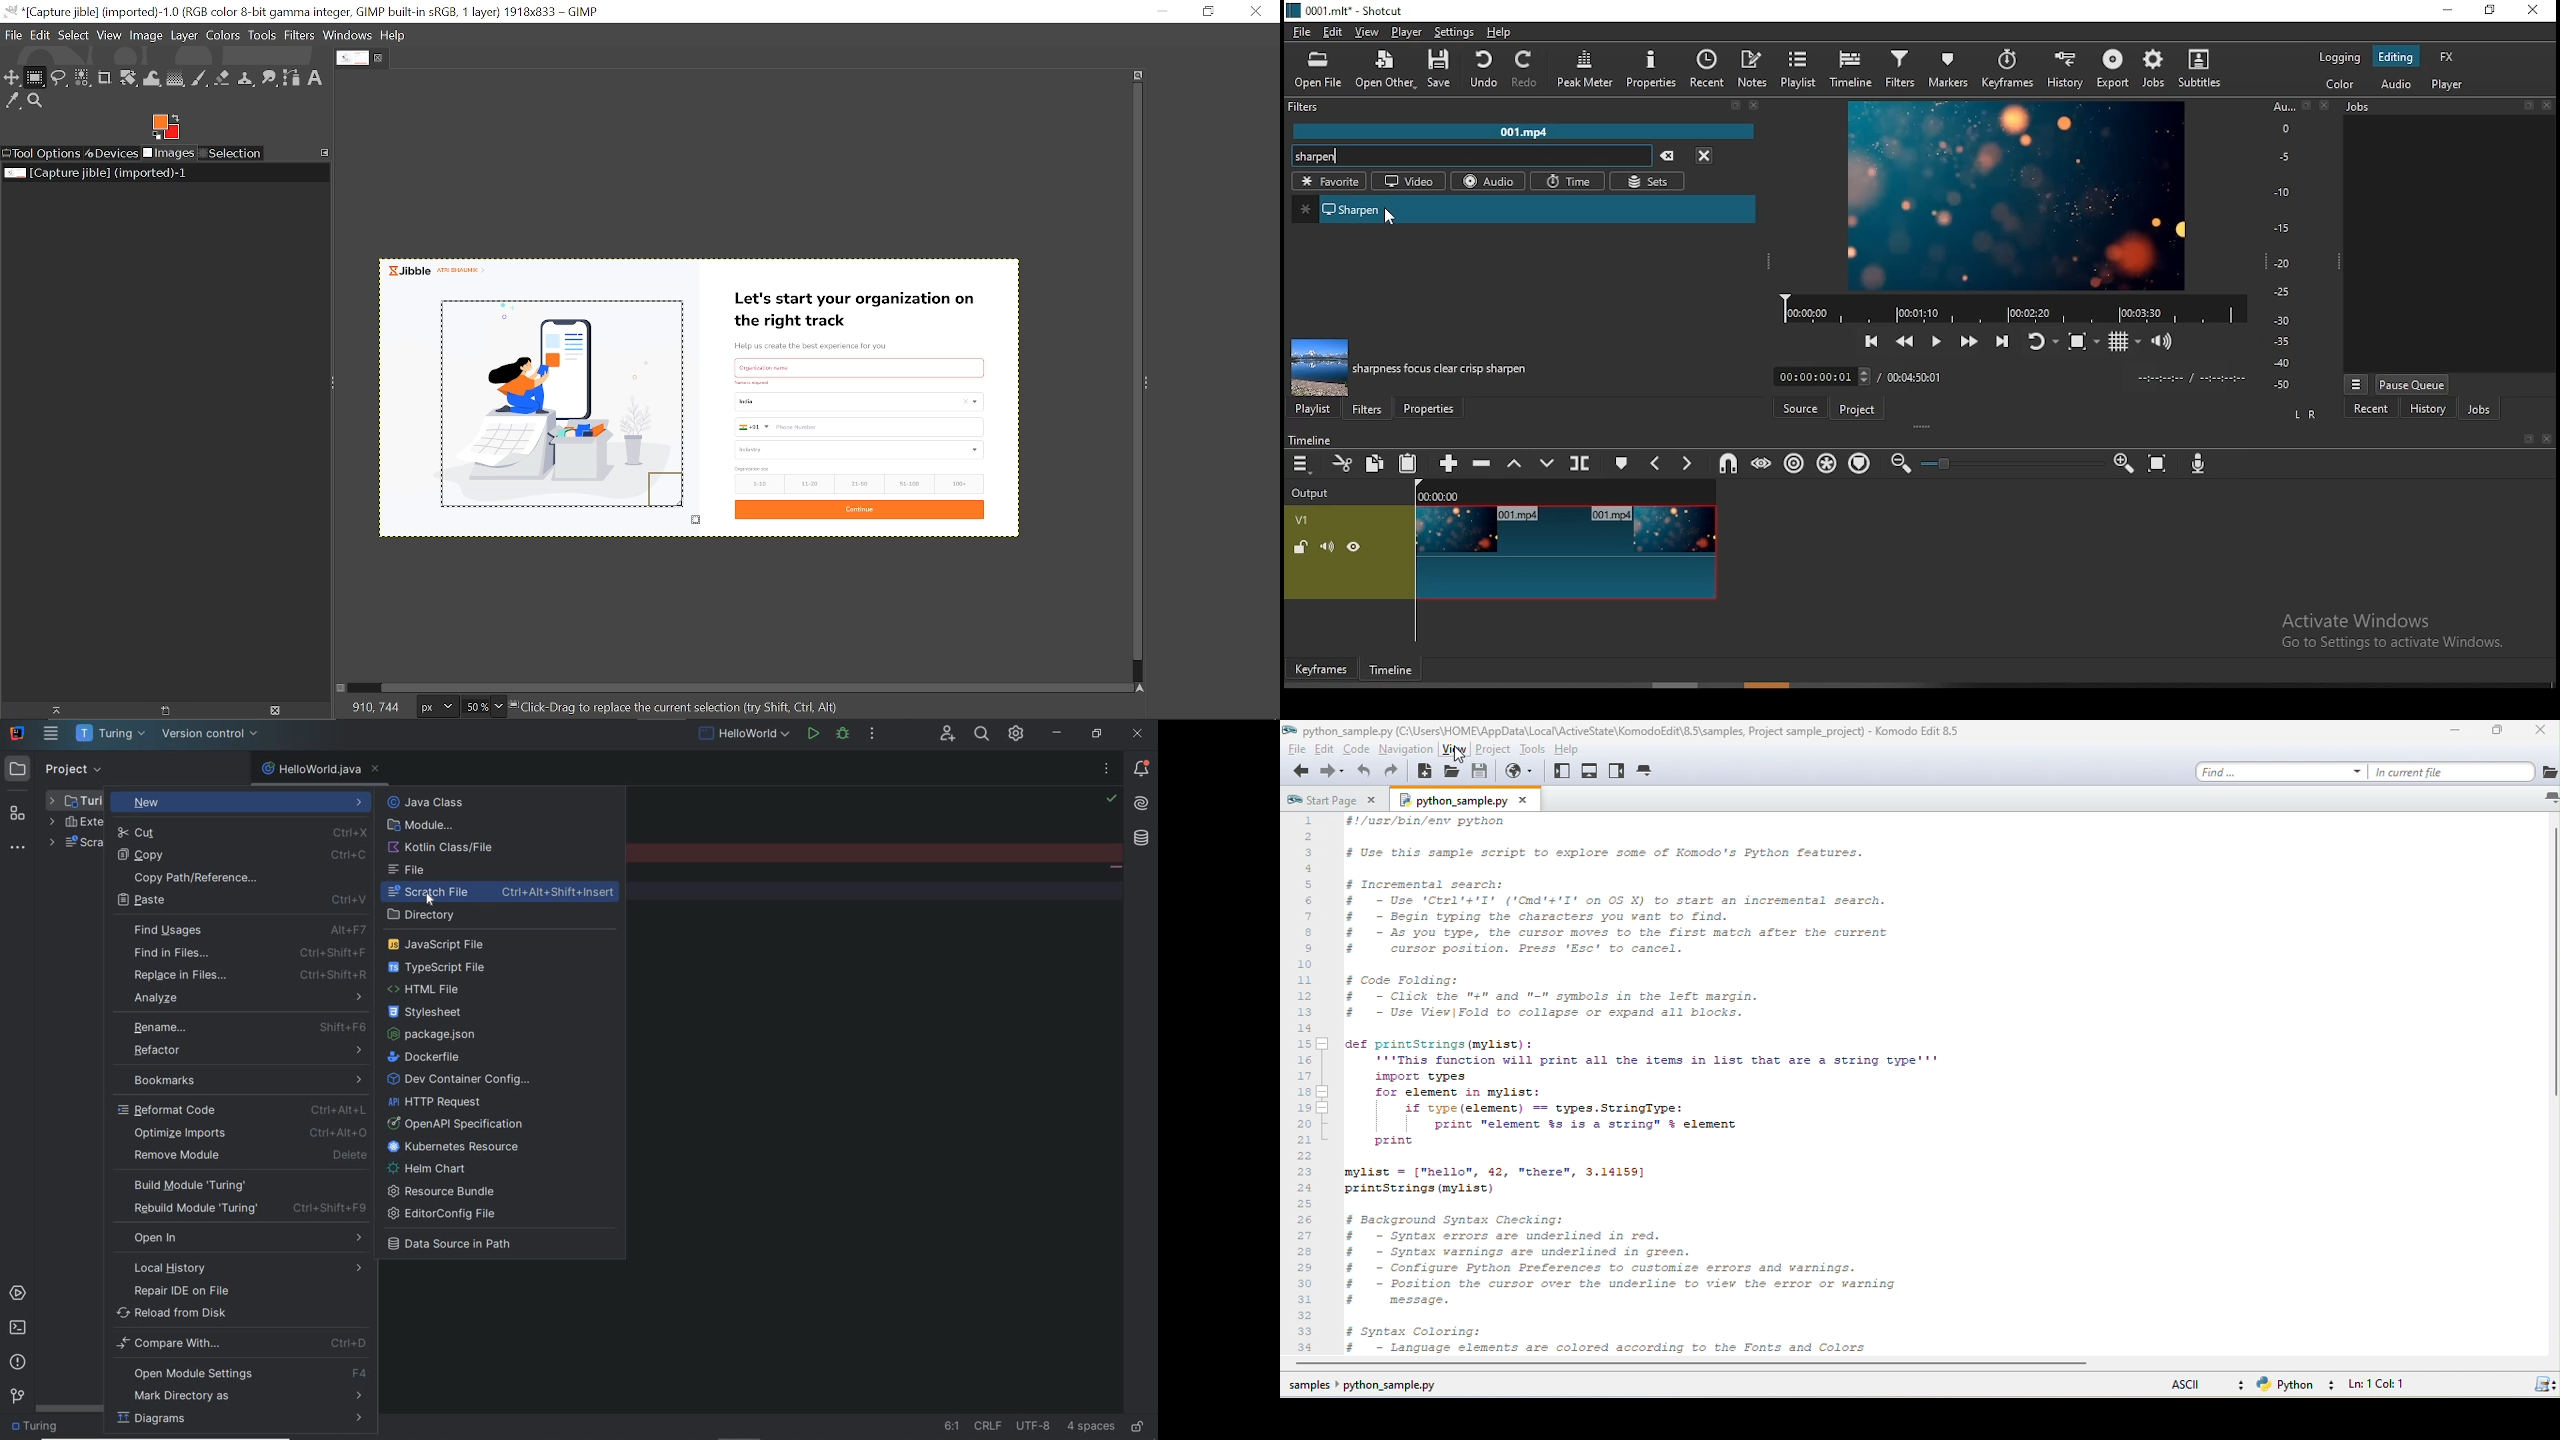 The height and width of the screenshot is (1456, 2576). I want to click on new, so click(1424, 772).